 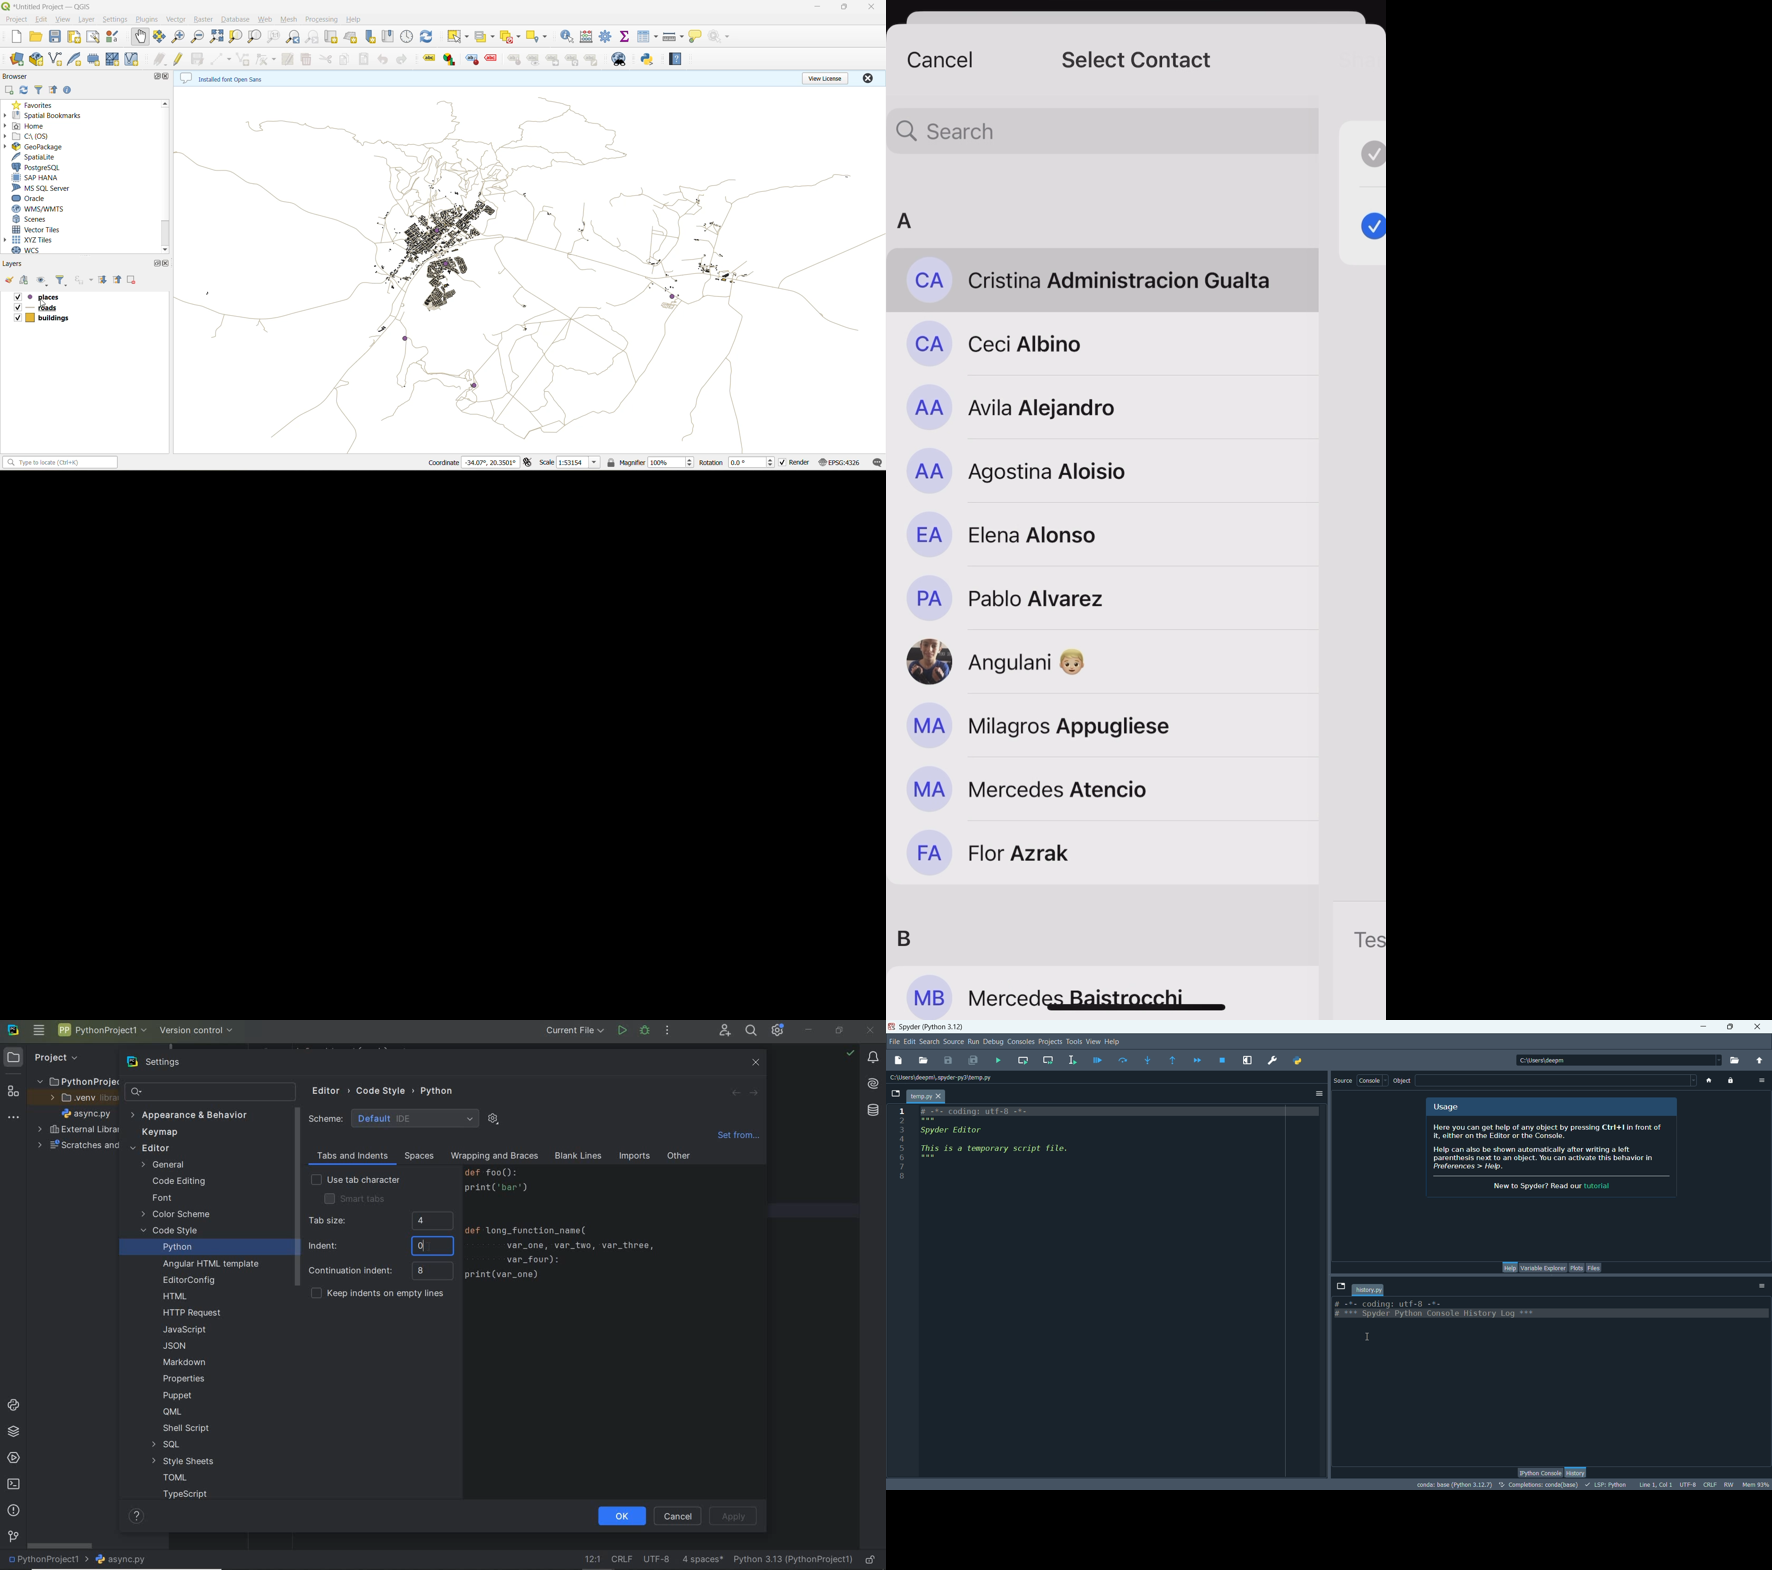 I want to click on cursor, so click(x=42, y=303).